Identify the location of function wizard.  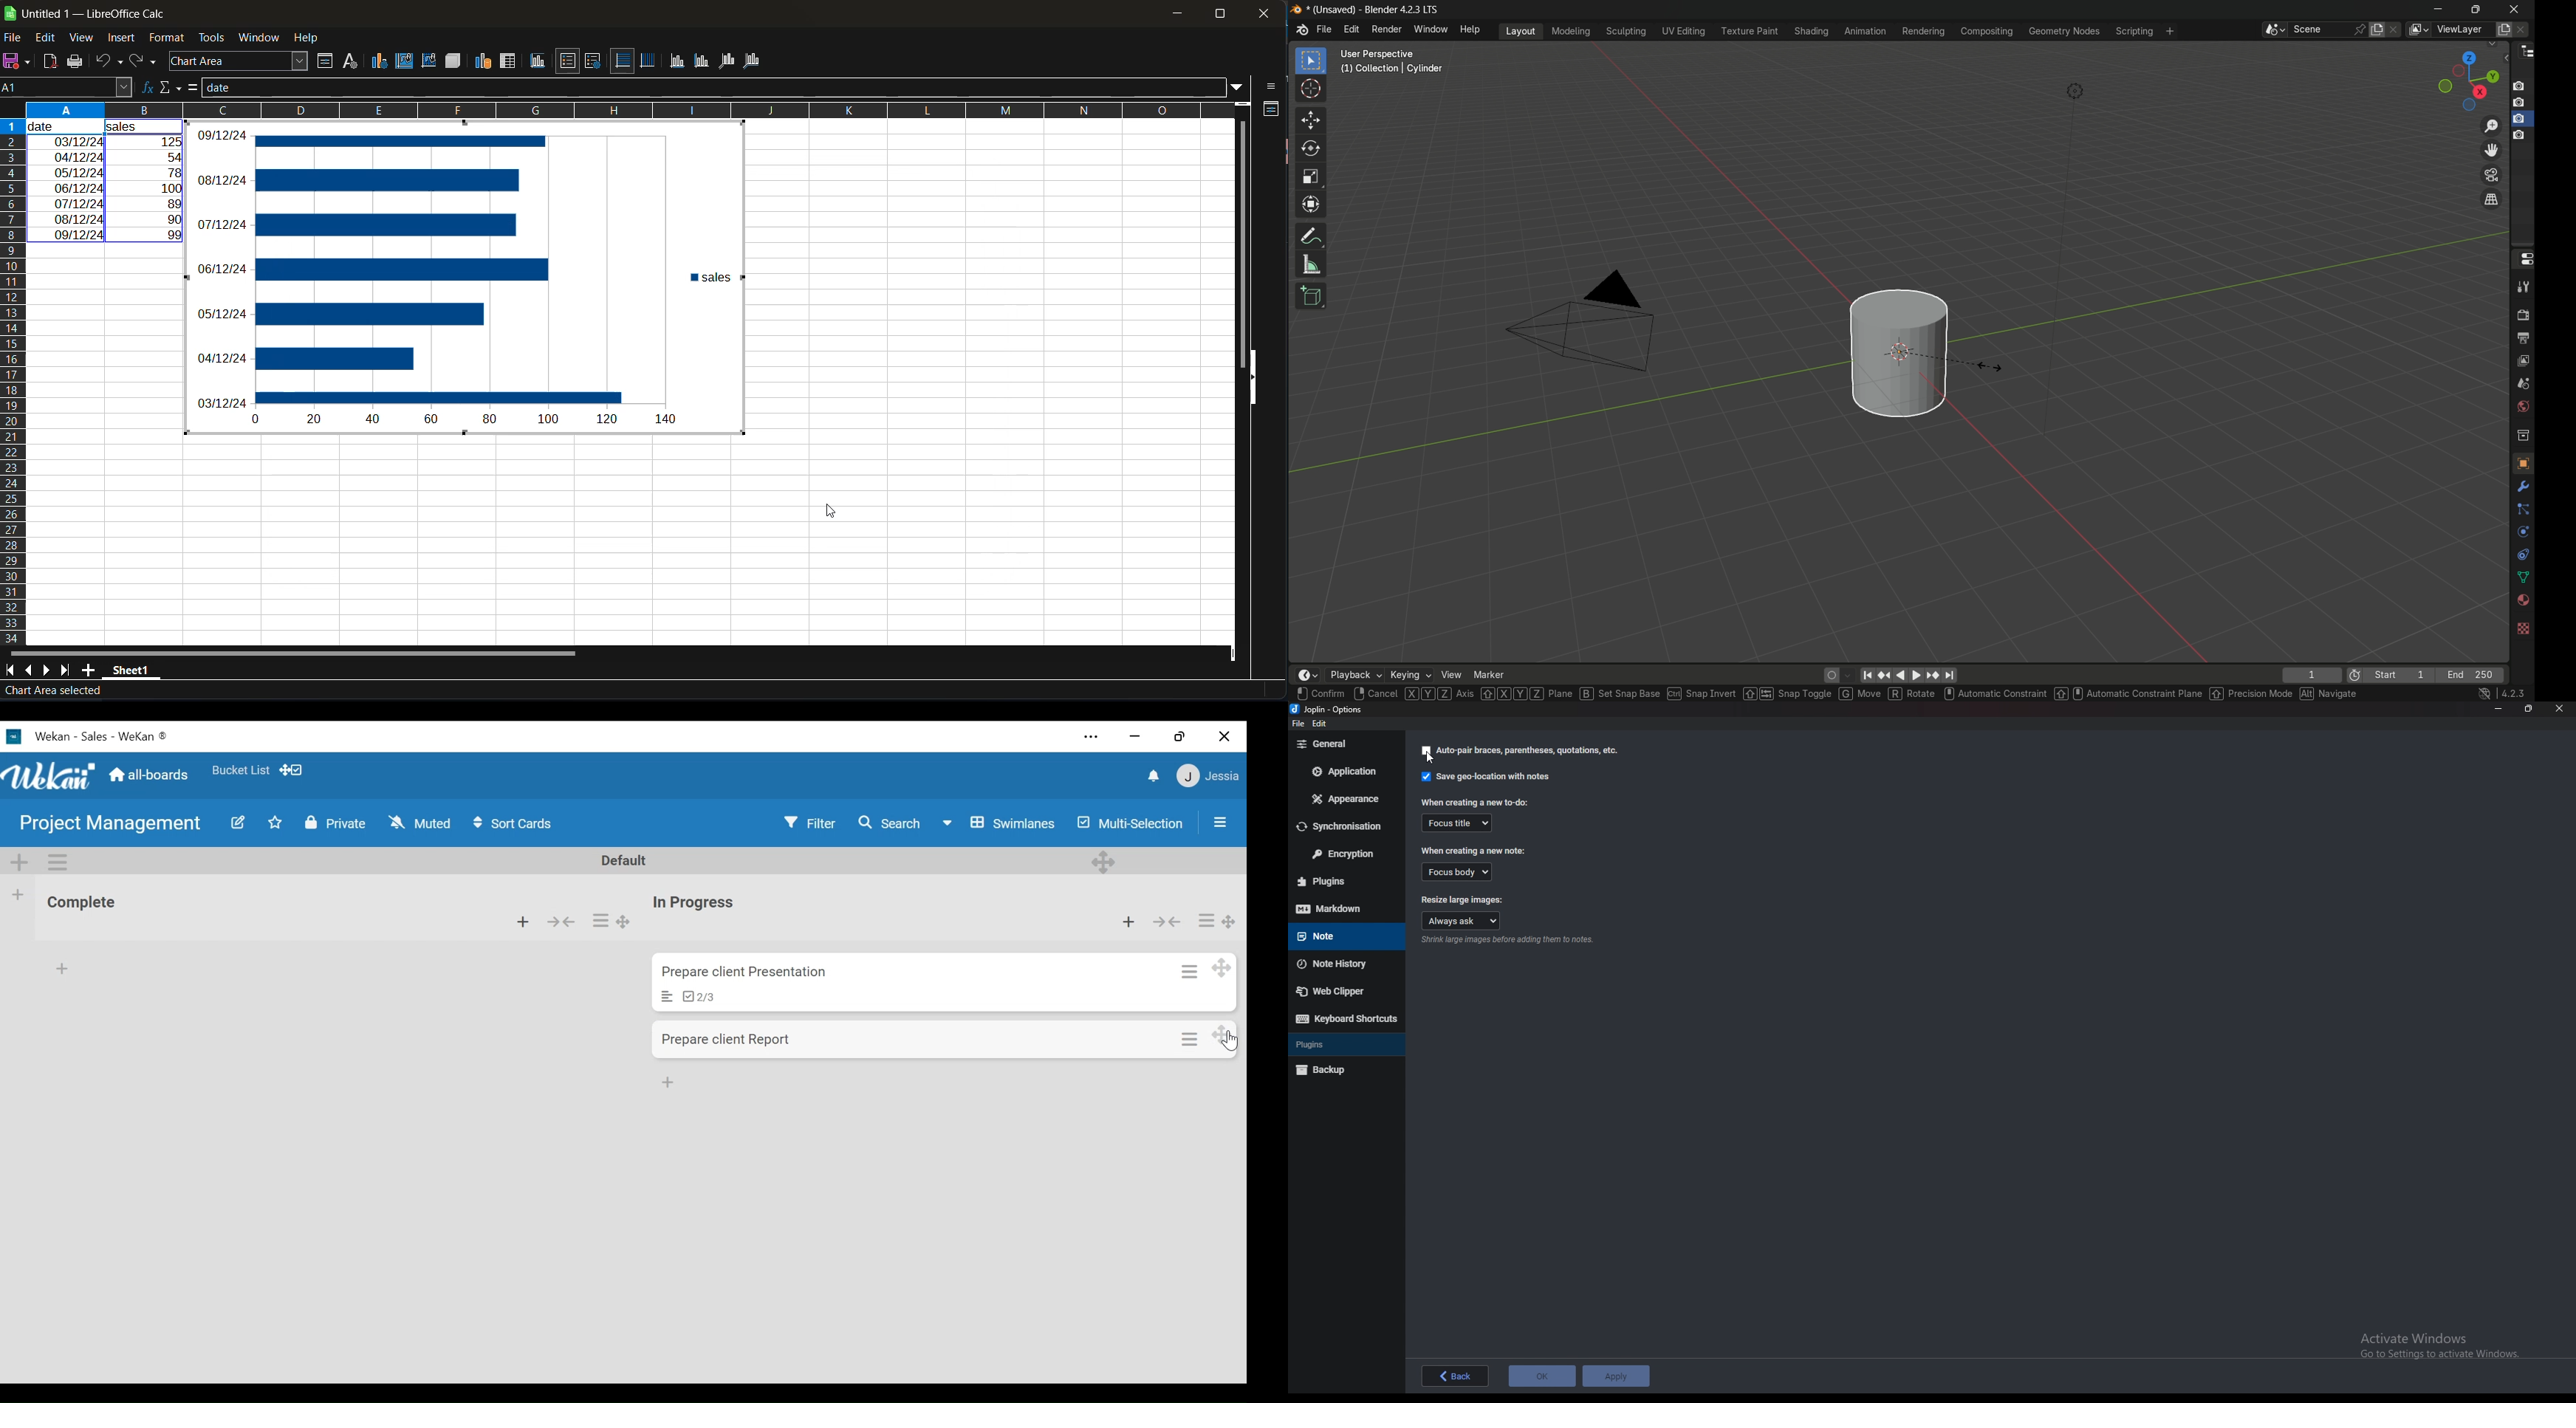
(144, 88).